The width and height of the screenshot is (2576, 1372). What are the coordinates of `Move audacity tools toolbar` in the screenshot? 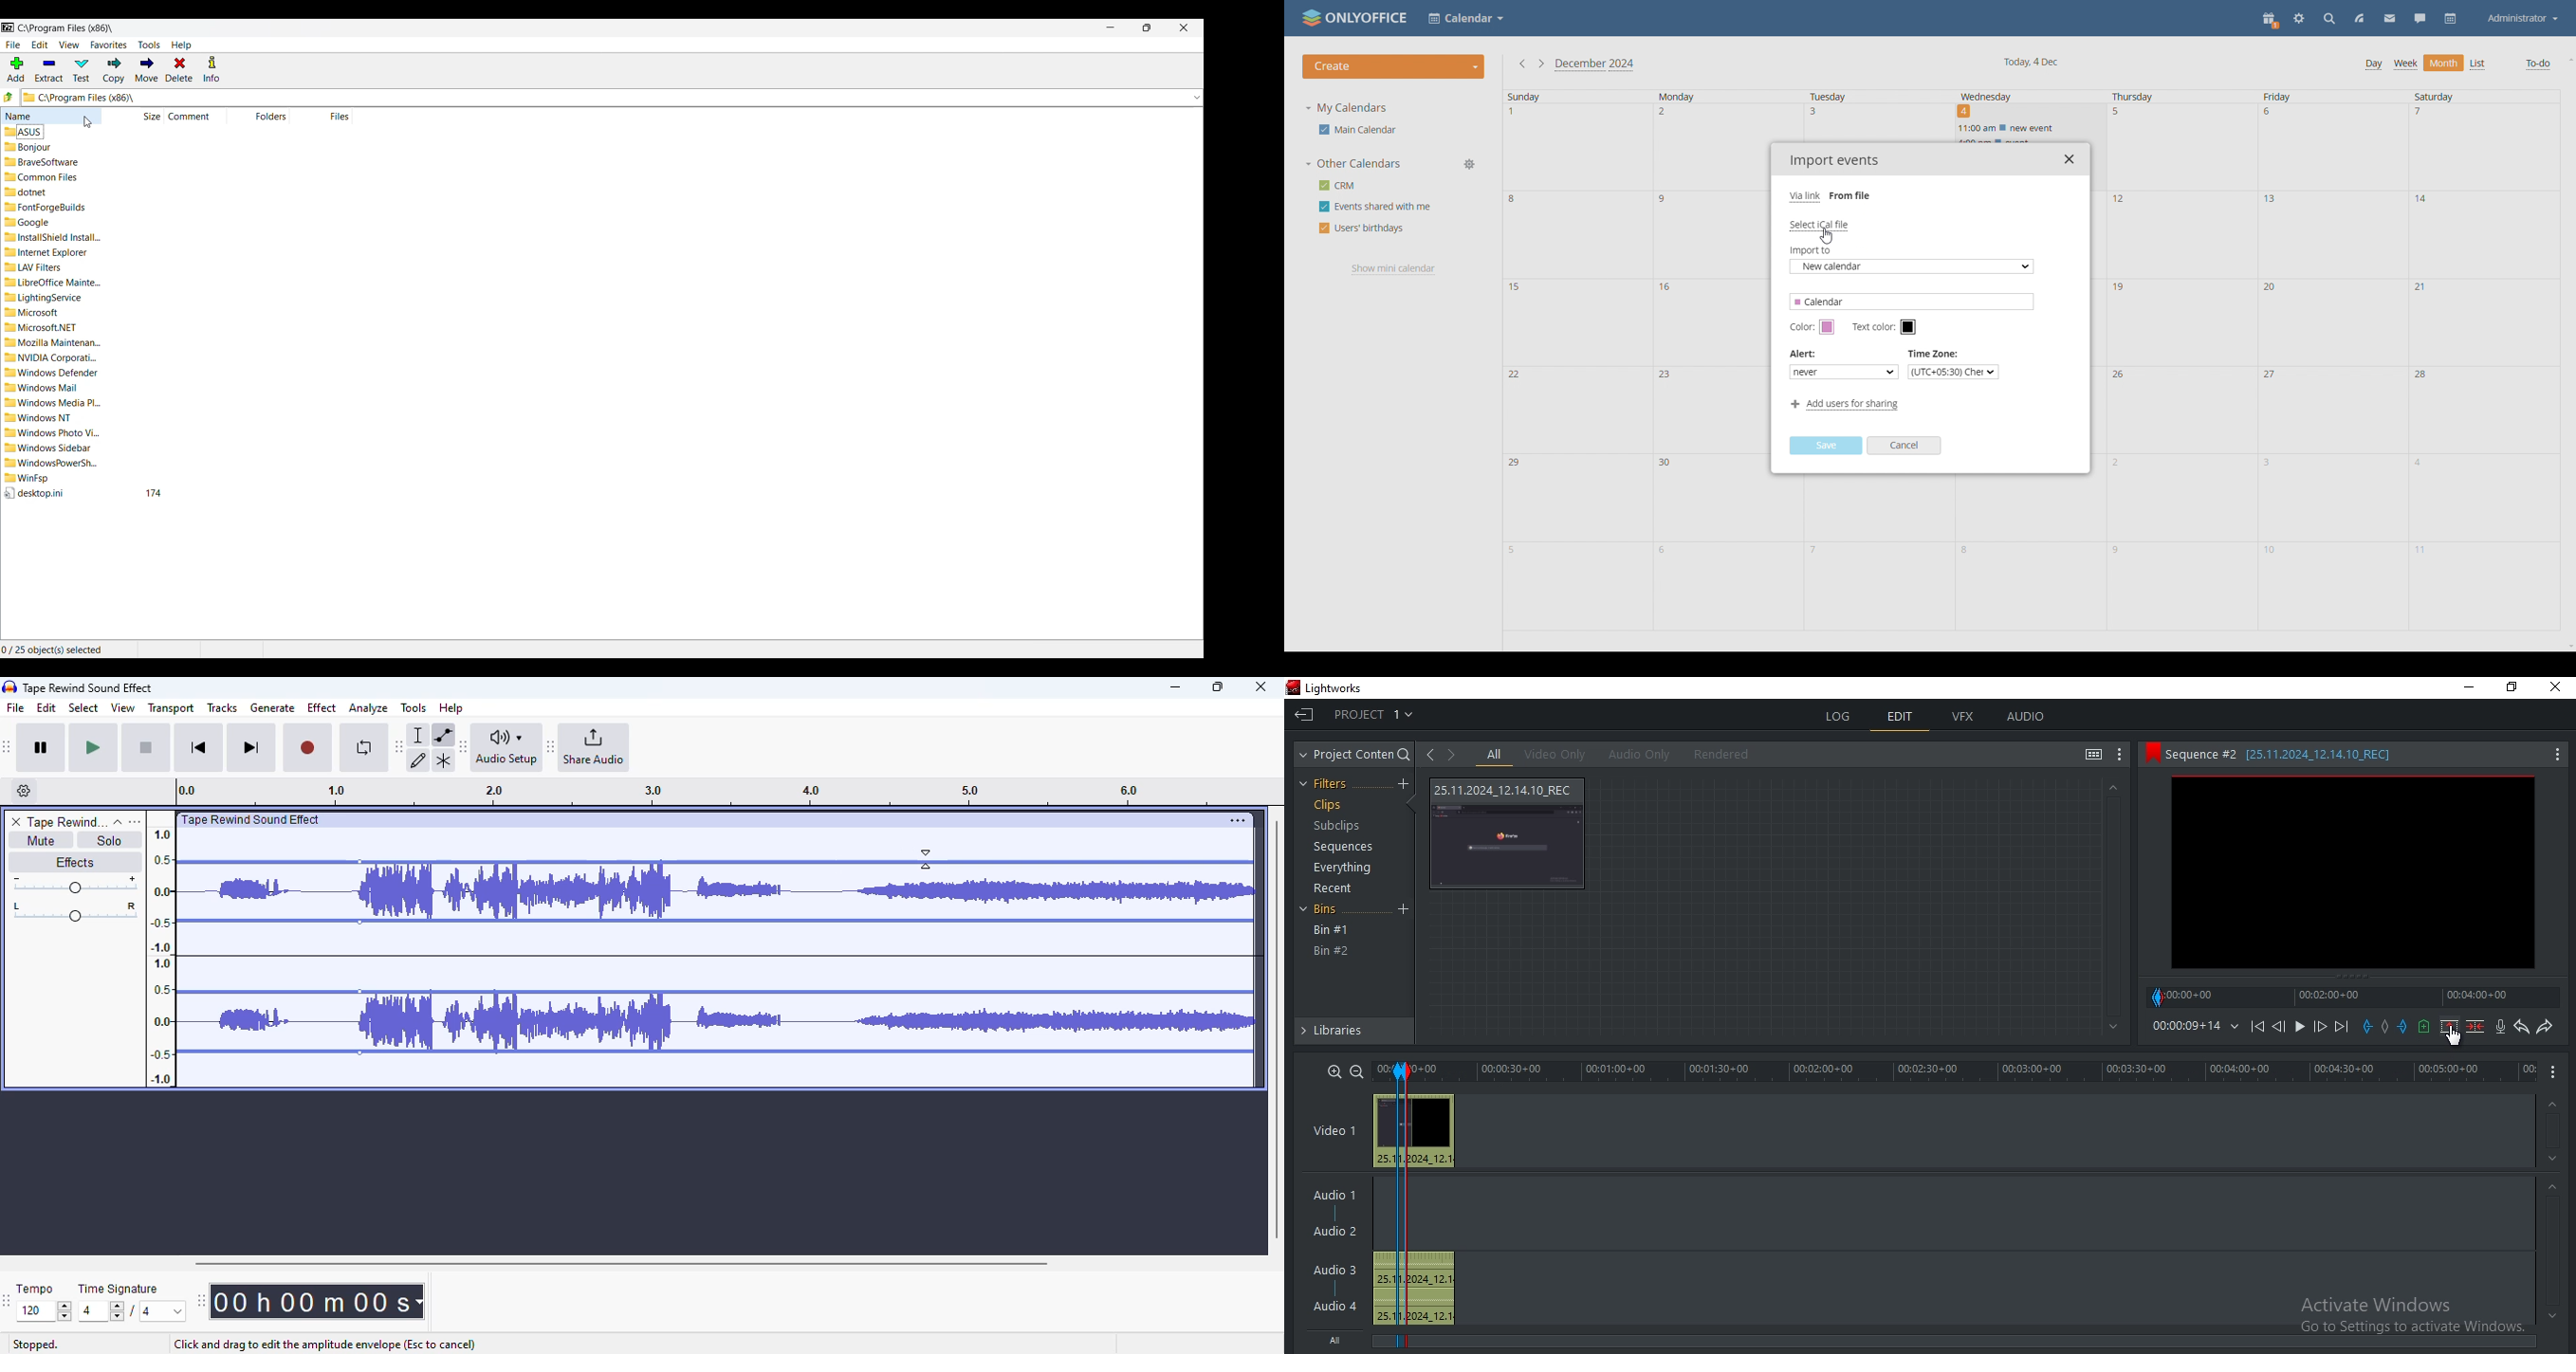 It's located at (400, 746).